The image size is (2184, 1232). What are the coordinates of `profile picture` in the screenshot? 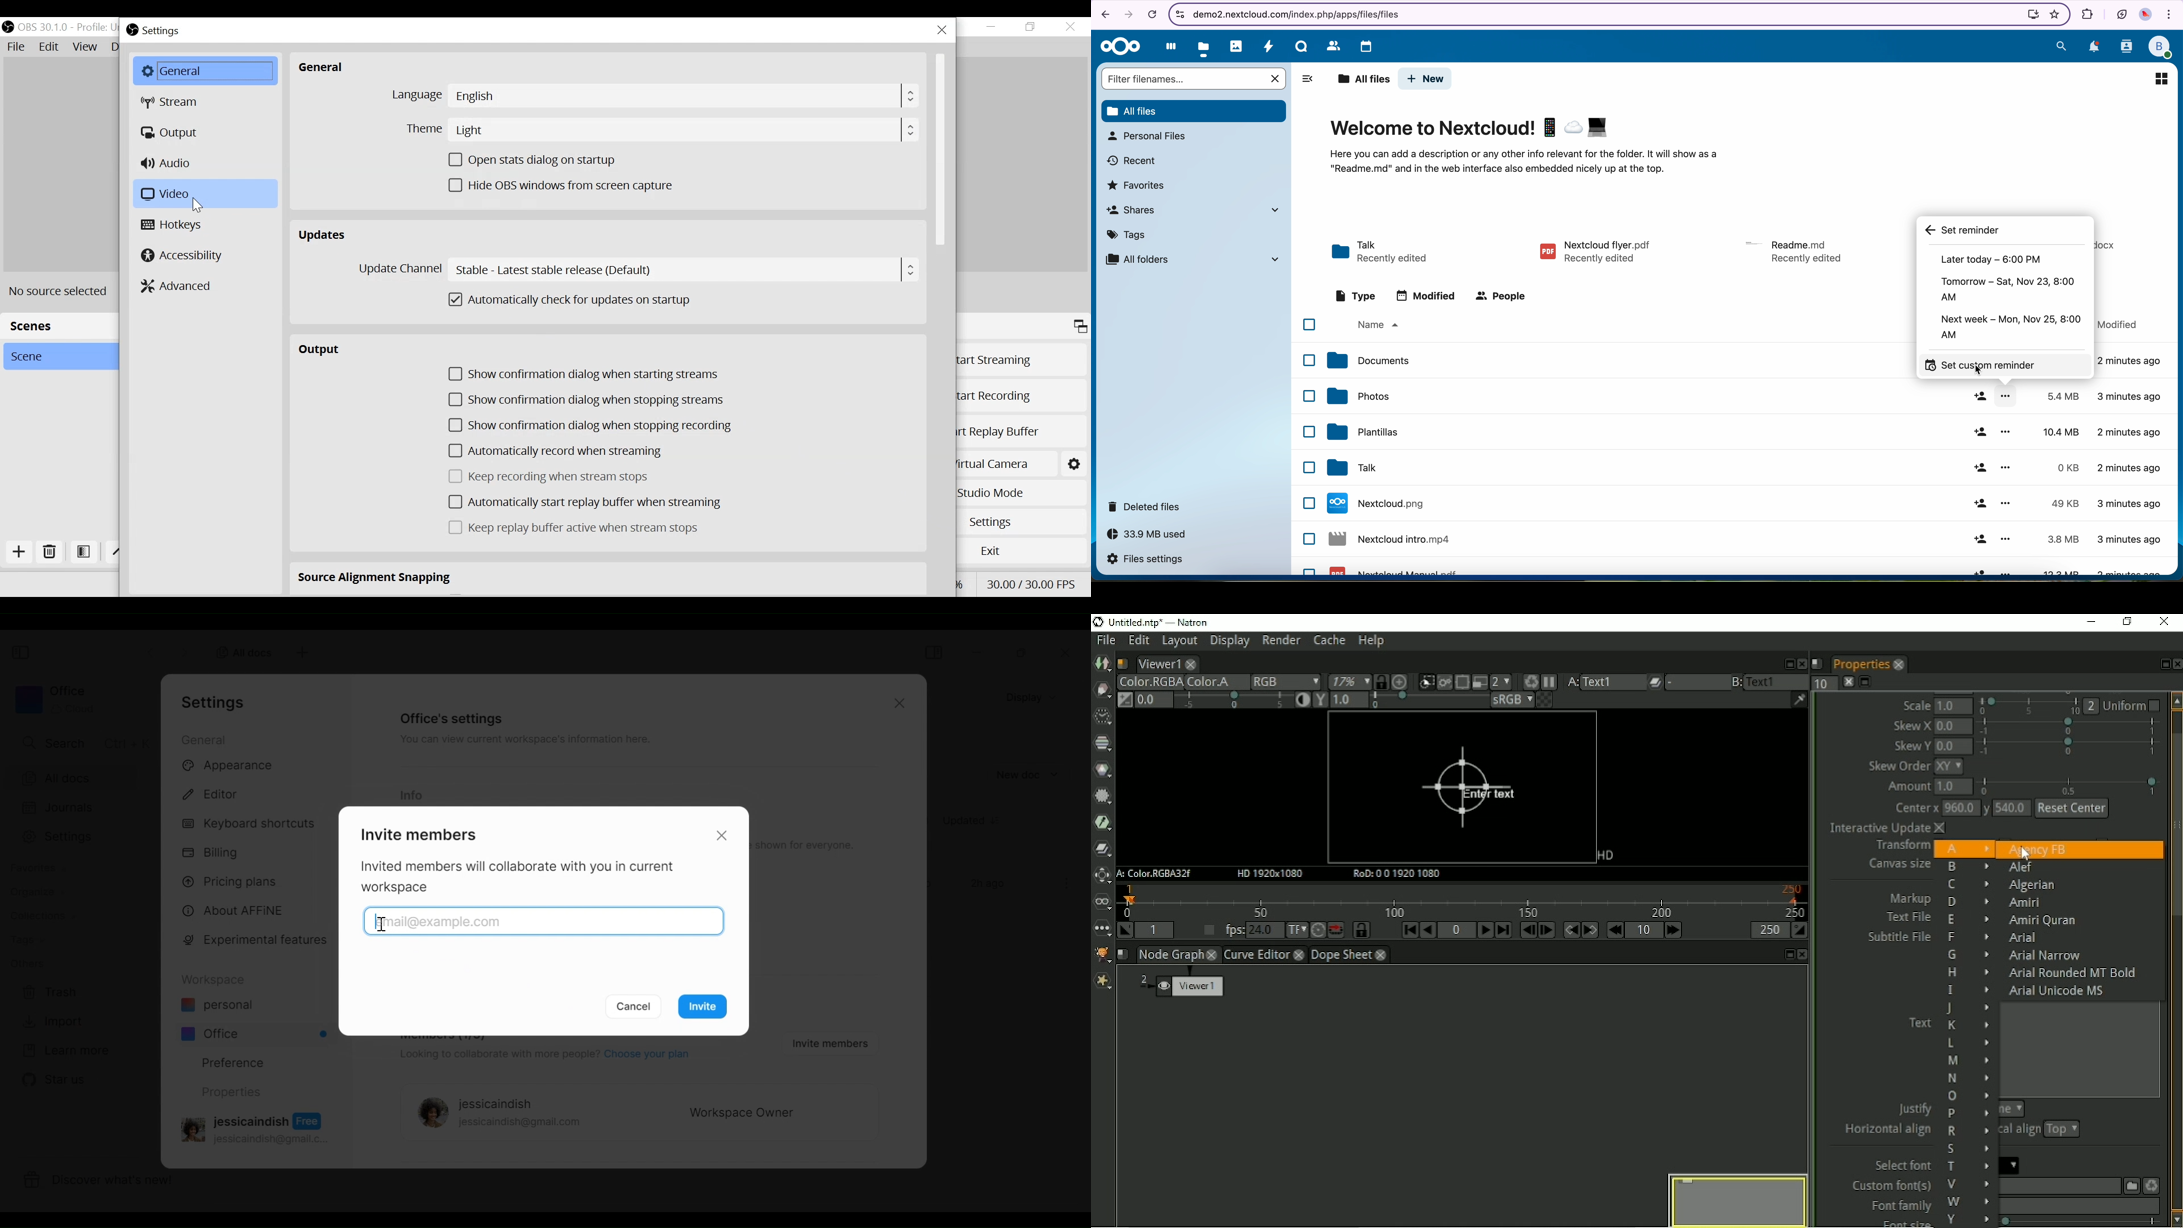 It's located at (2147, 16).